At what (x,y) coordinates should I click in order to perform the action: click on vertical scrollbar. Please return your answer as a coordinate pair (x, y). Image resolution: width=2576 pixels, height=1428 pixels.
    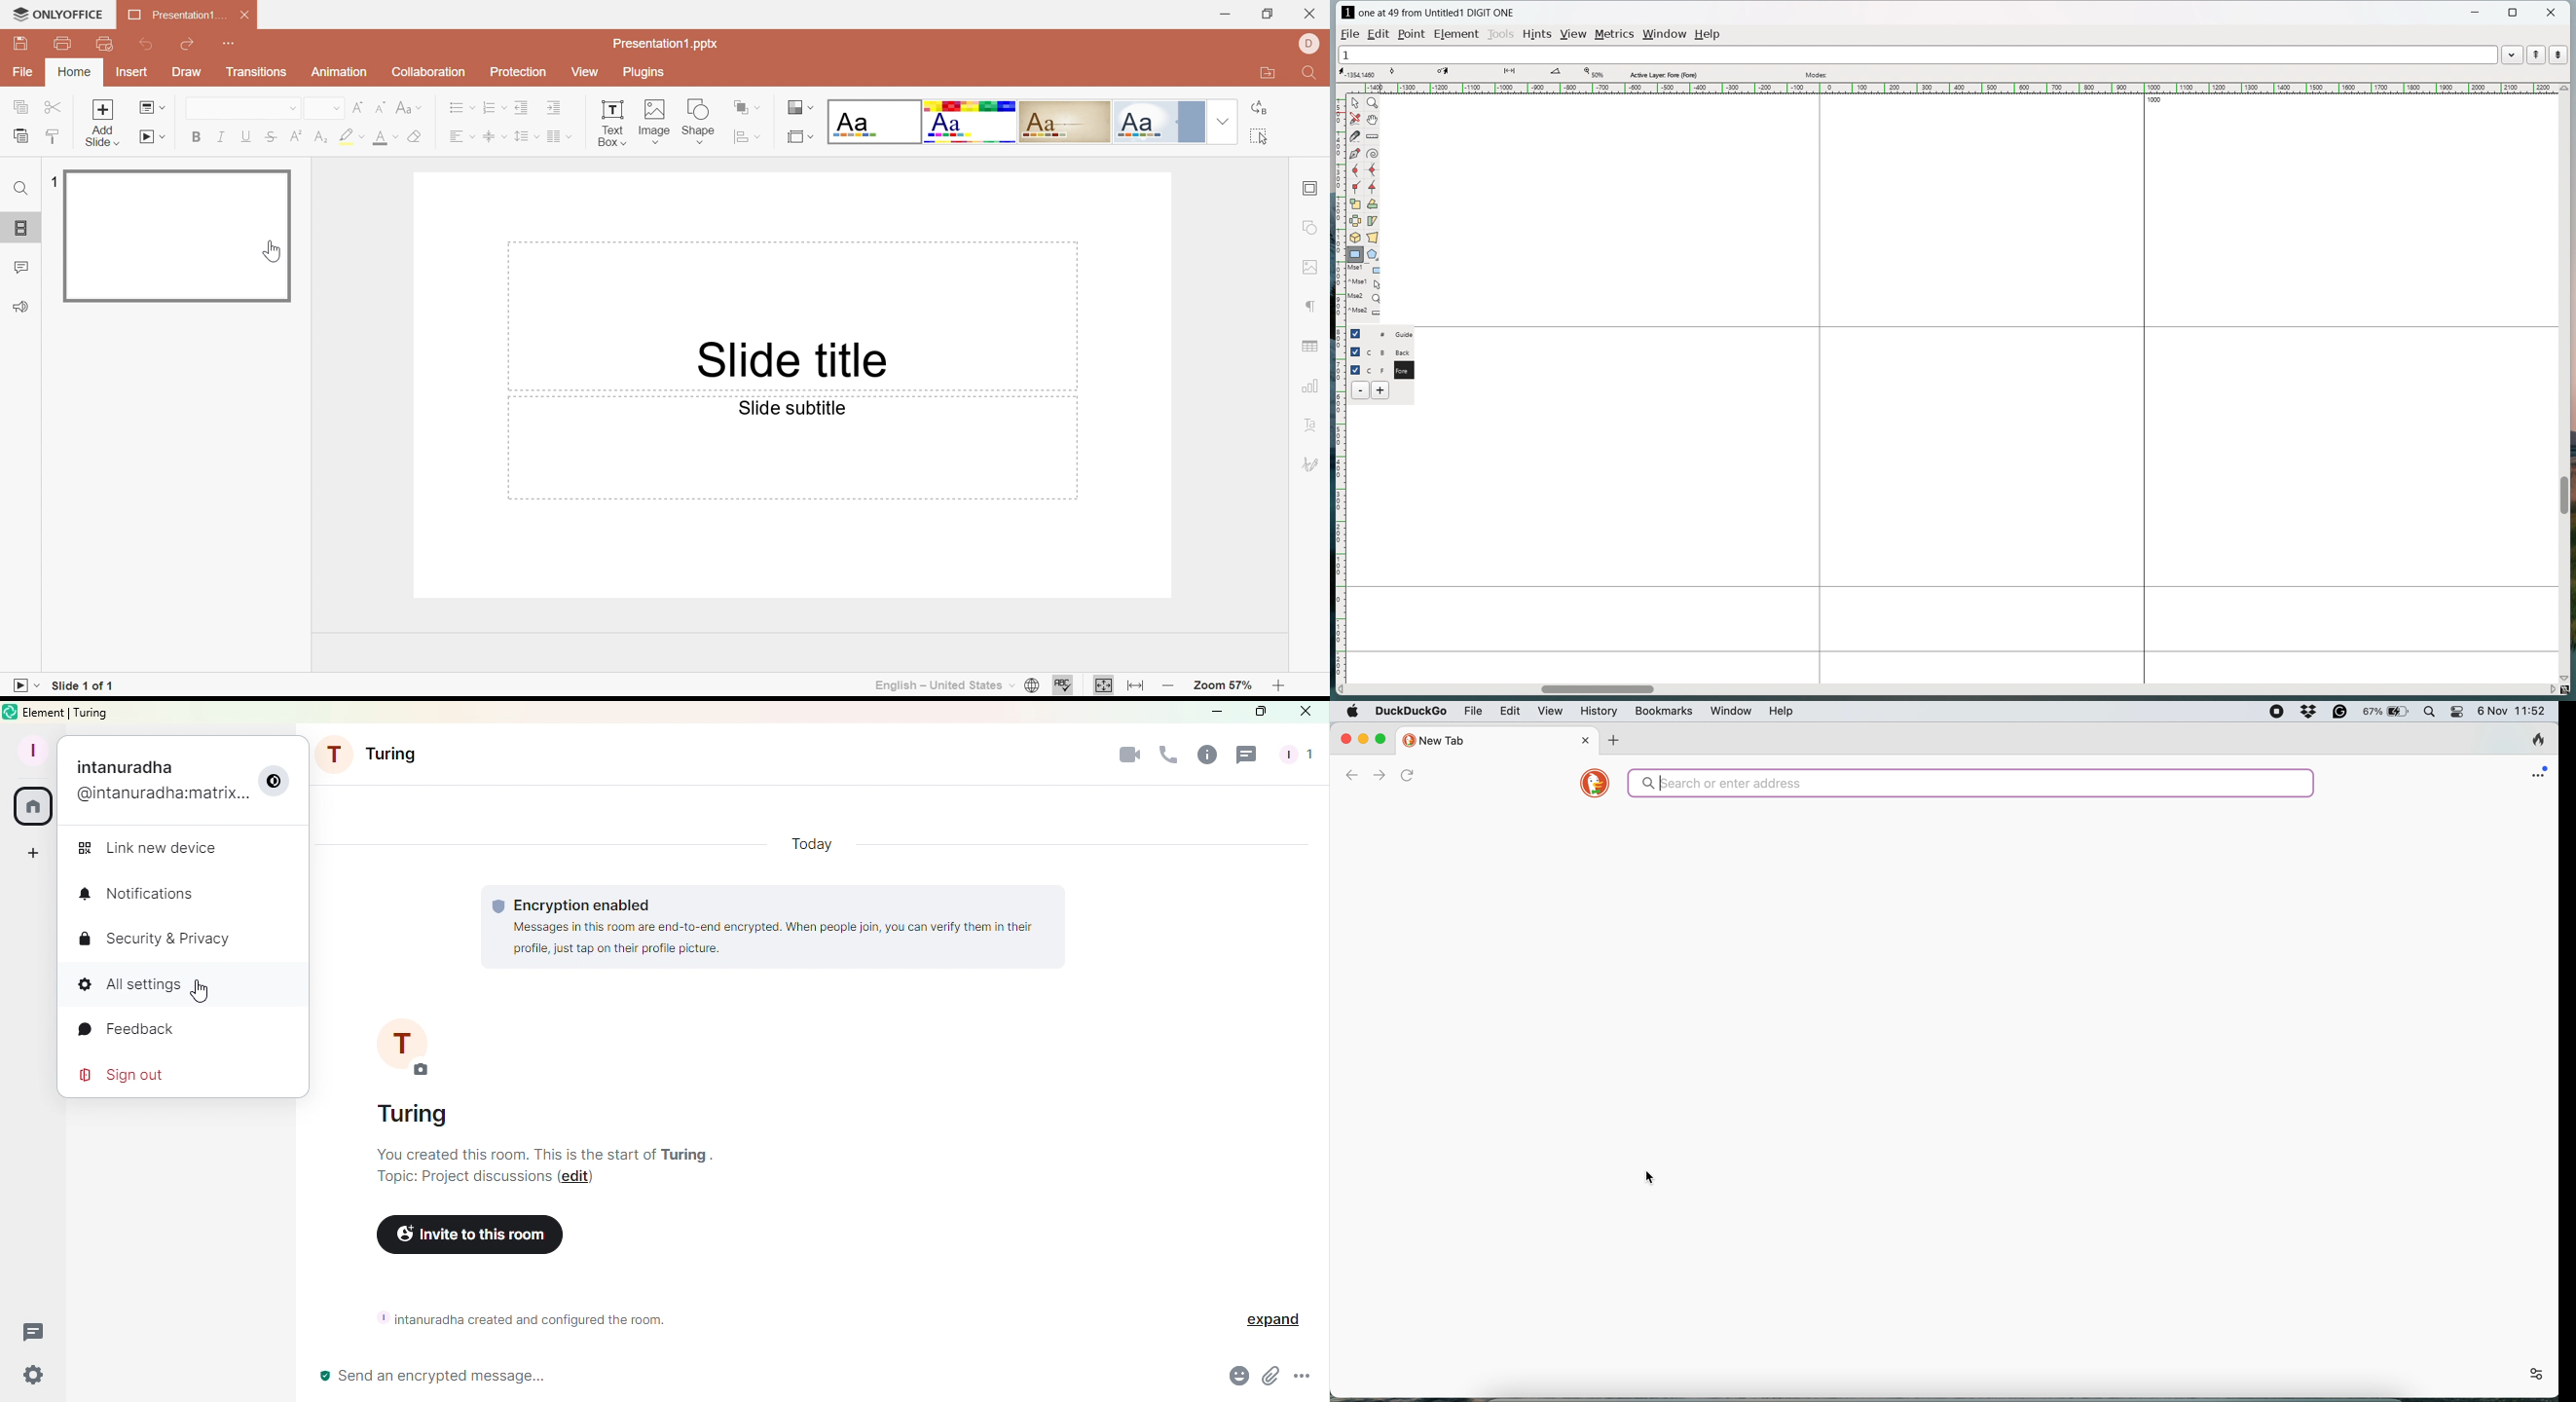
    Looking at the image, I should click on (2563, 495).